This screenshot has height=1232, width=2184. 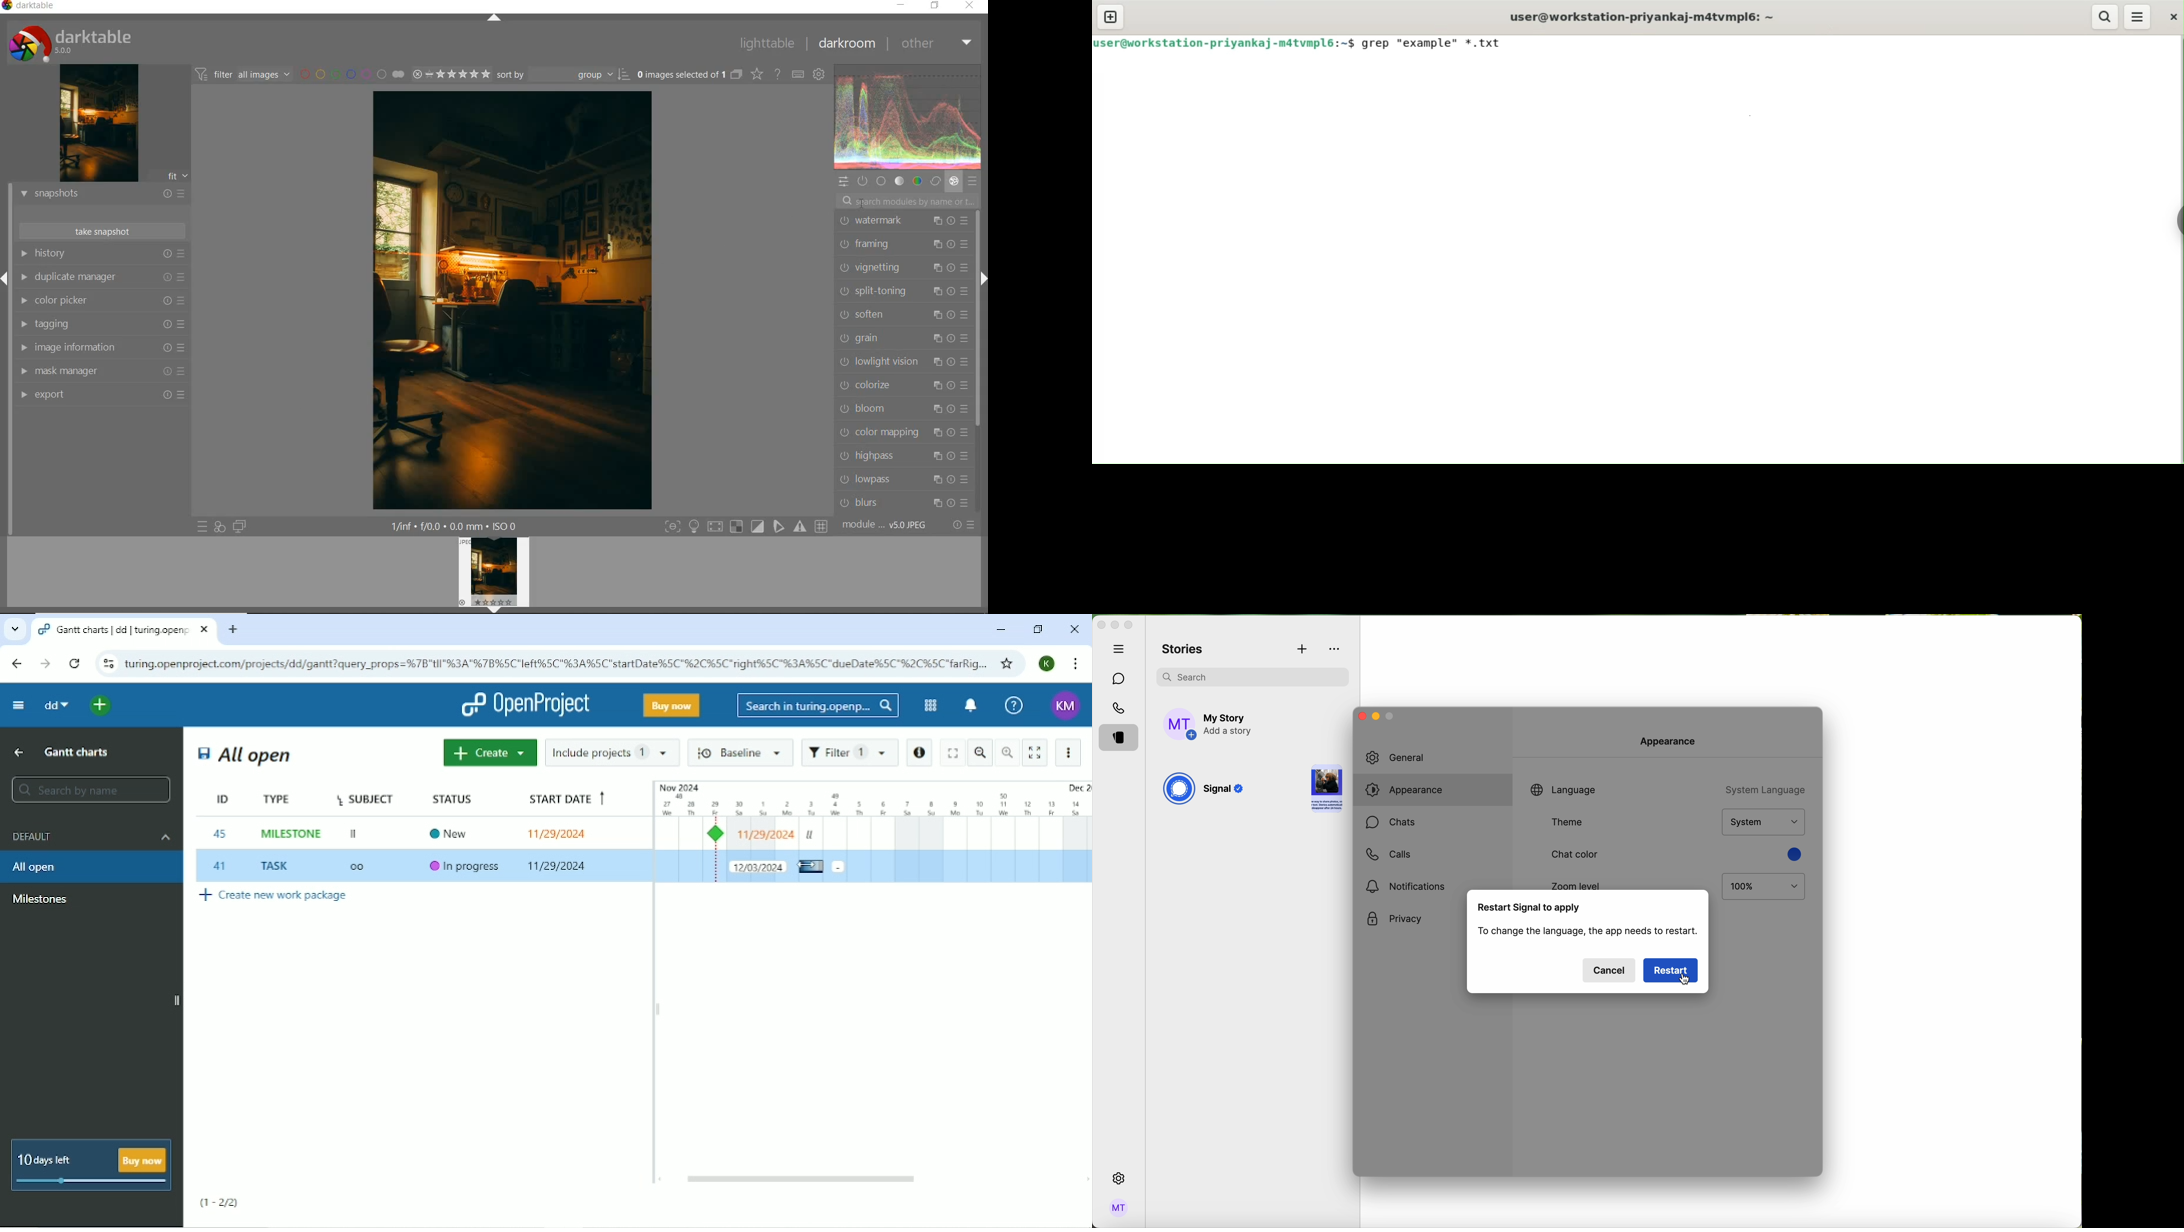 I want to click on lowlight vision, so click(x=902, y=361).